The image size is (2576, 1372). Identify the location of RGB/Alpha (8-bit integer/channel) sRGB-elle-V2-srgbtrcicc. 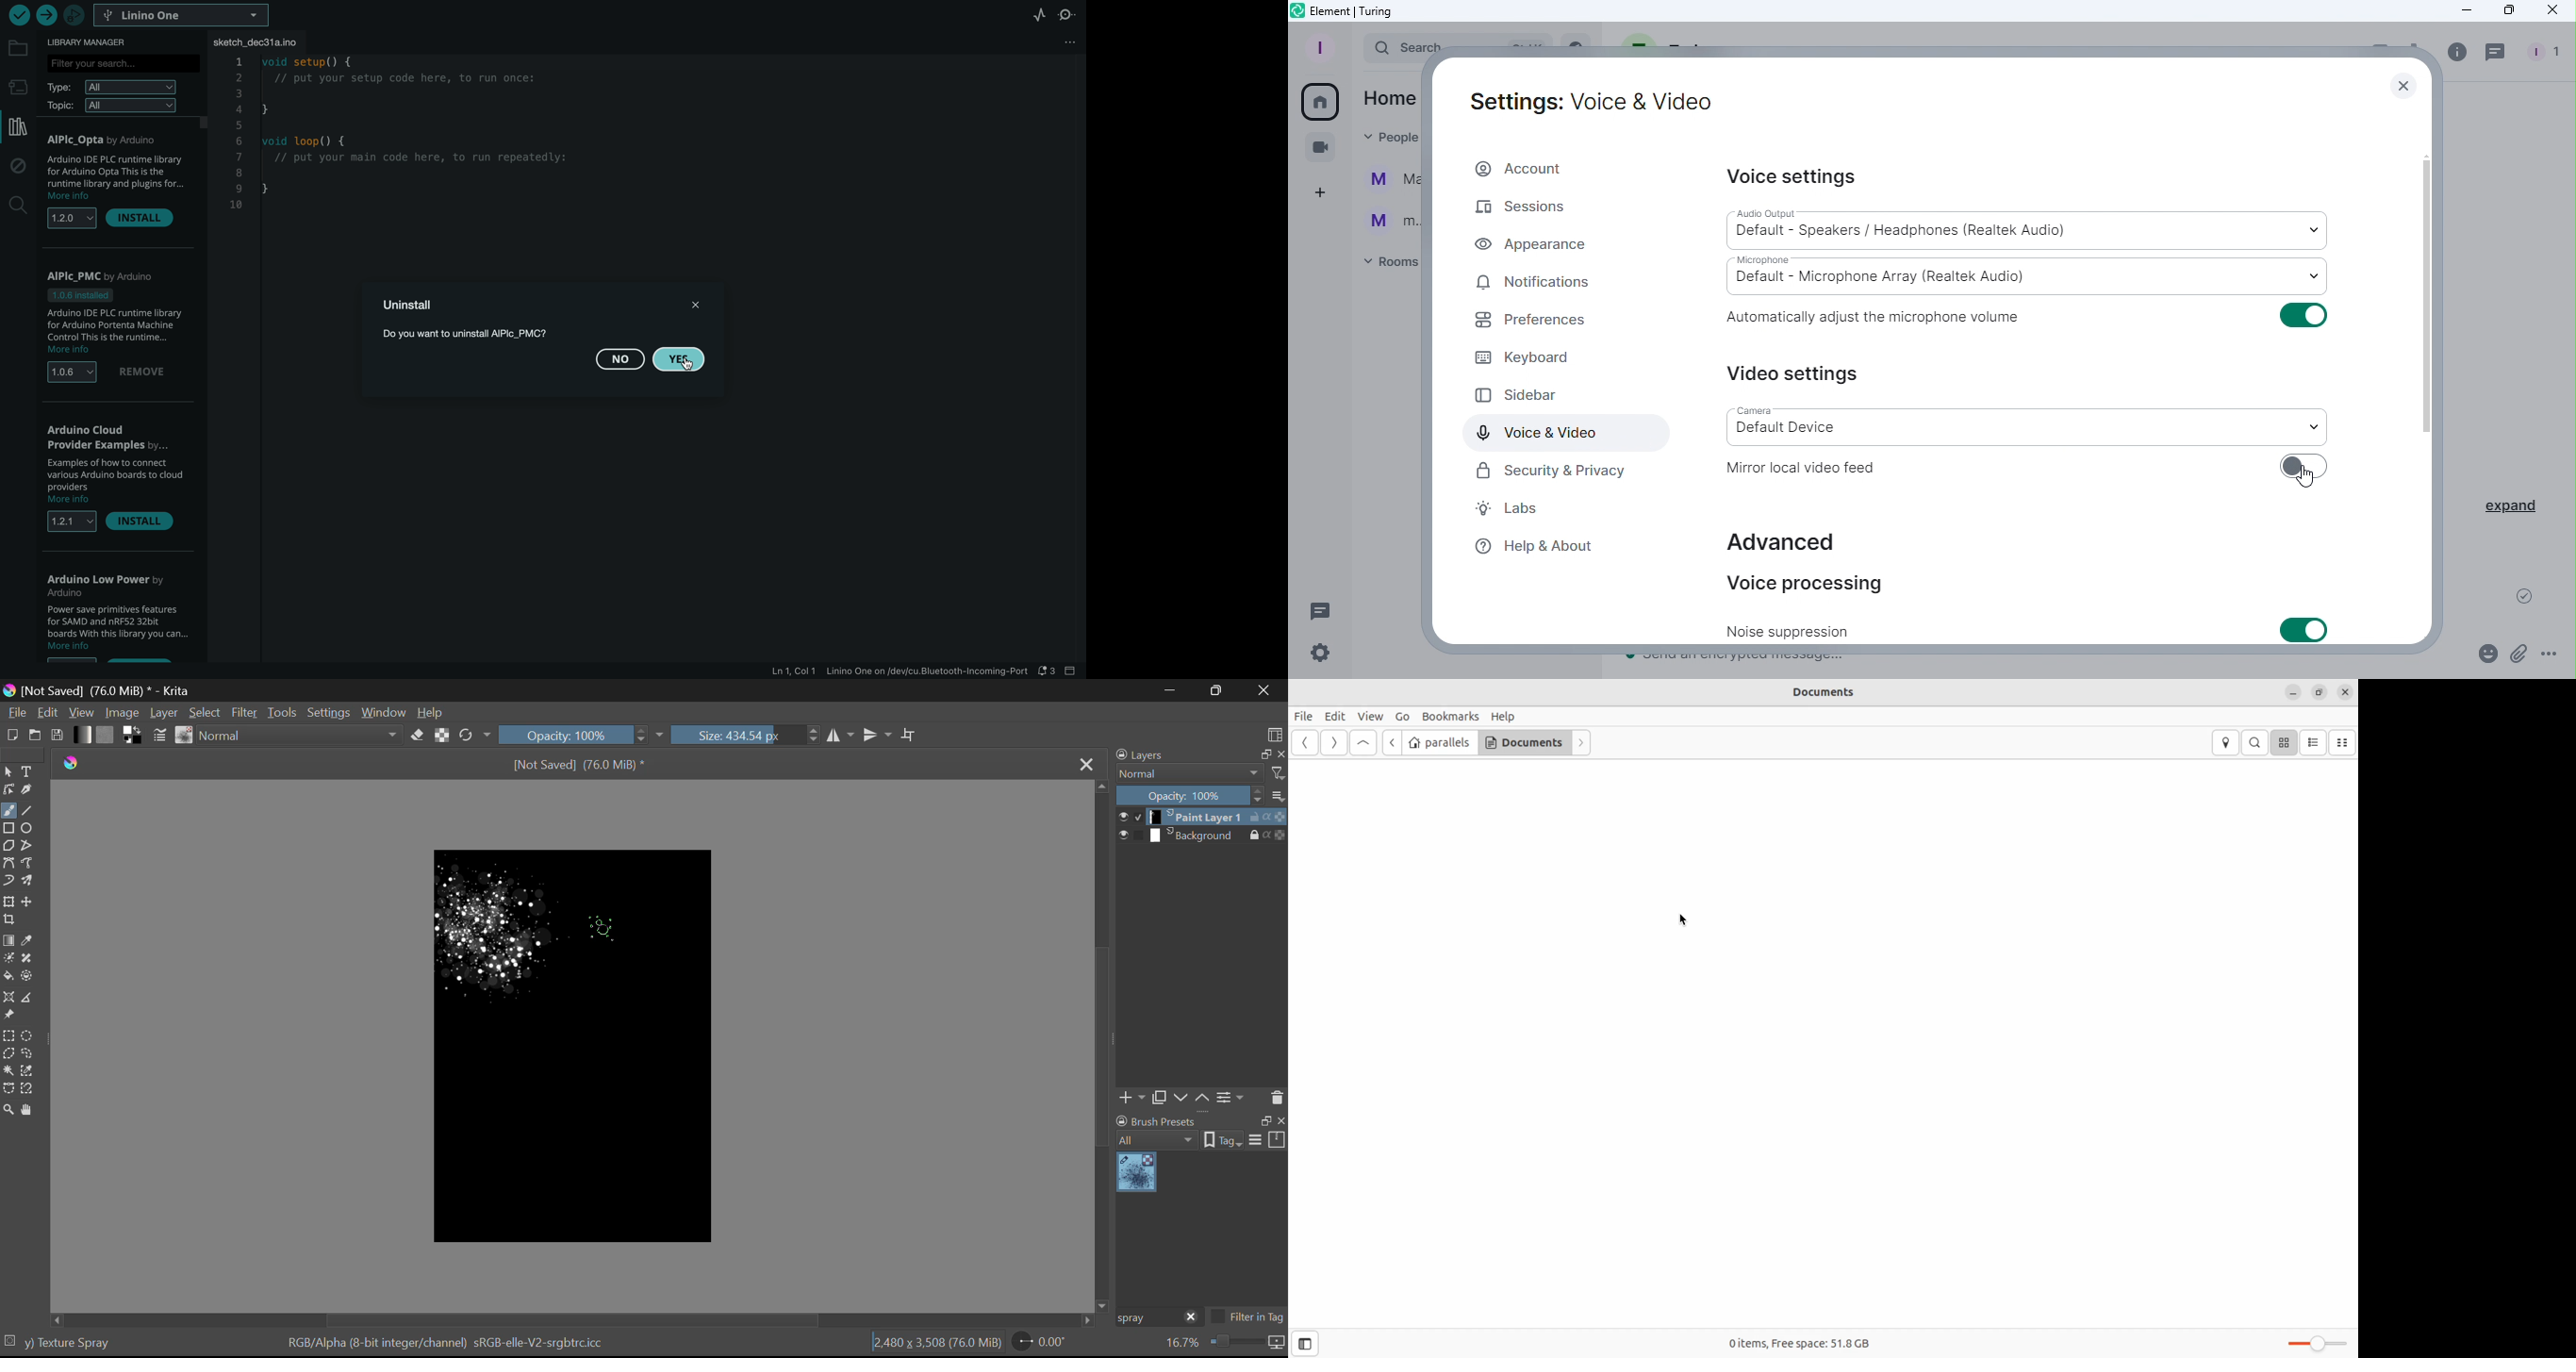
(447, 1344).